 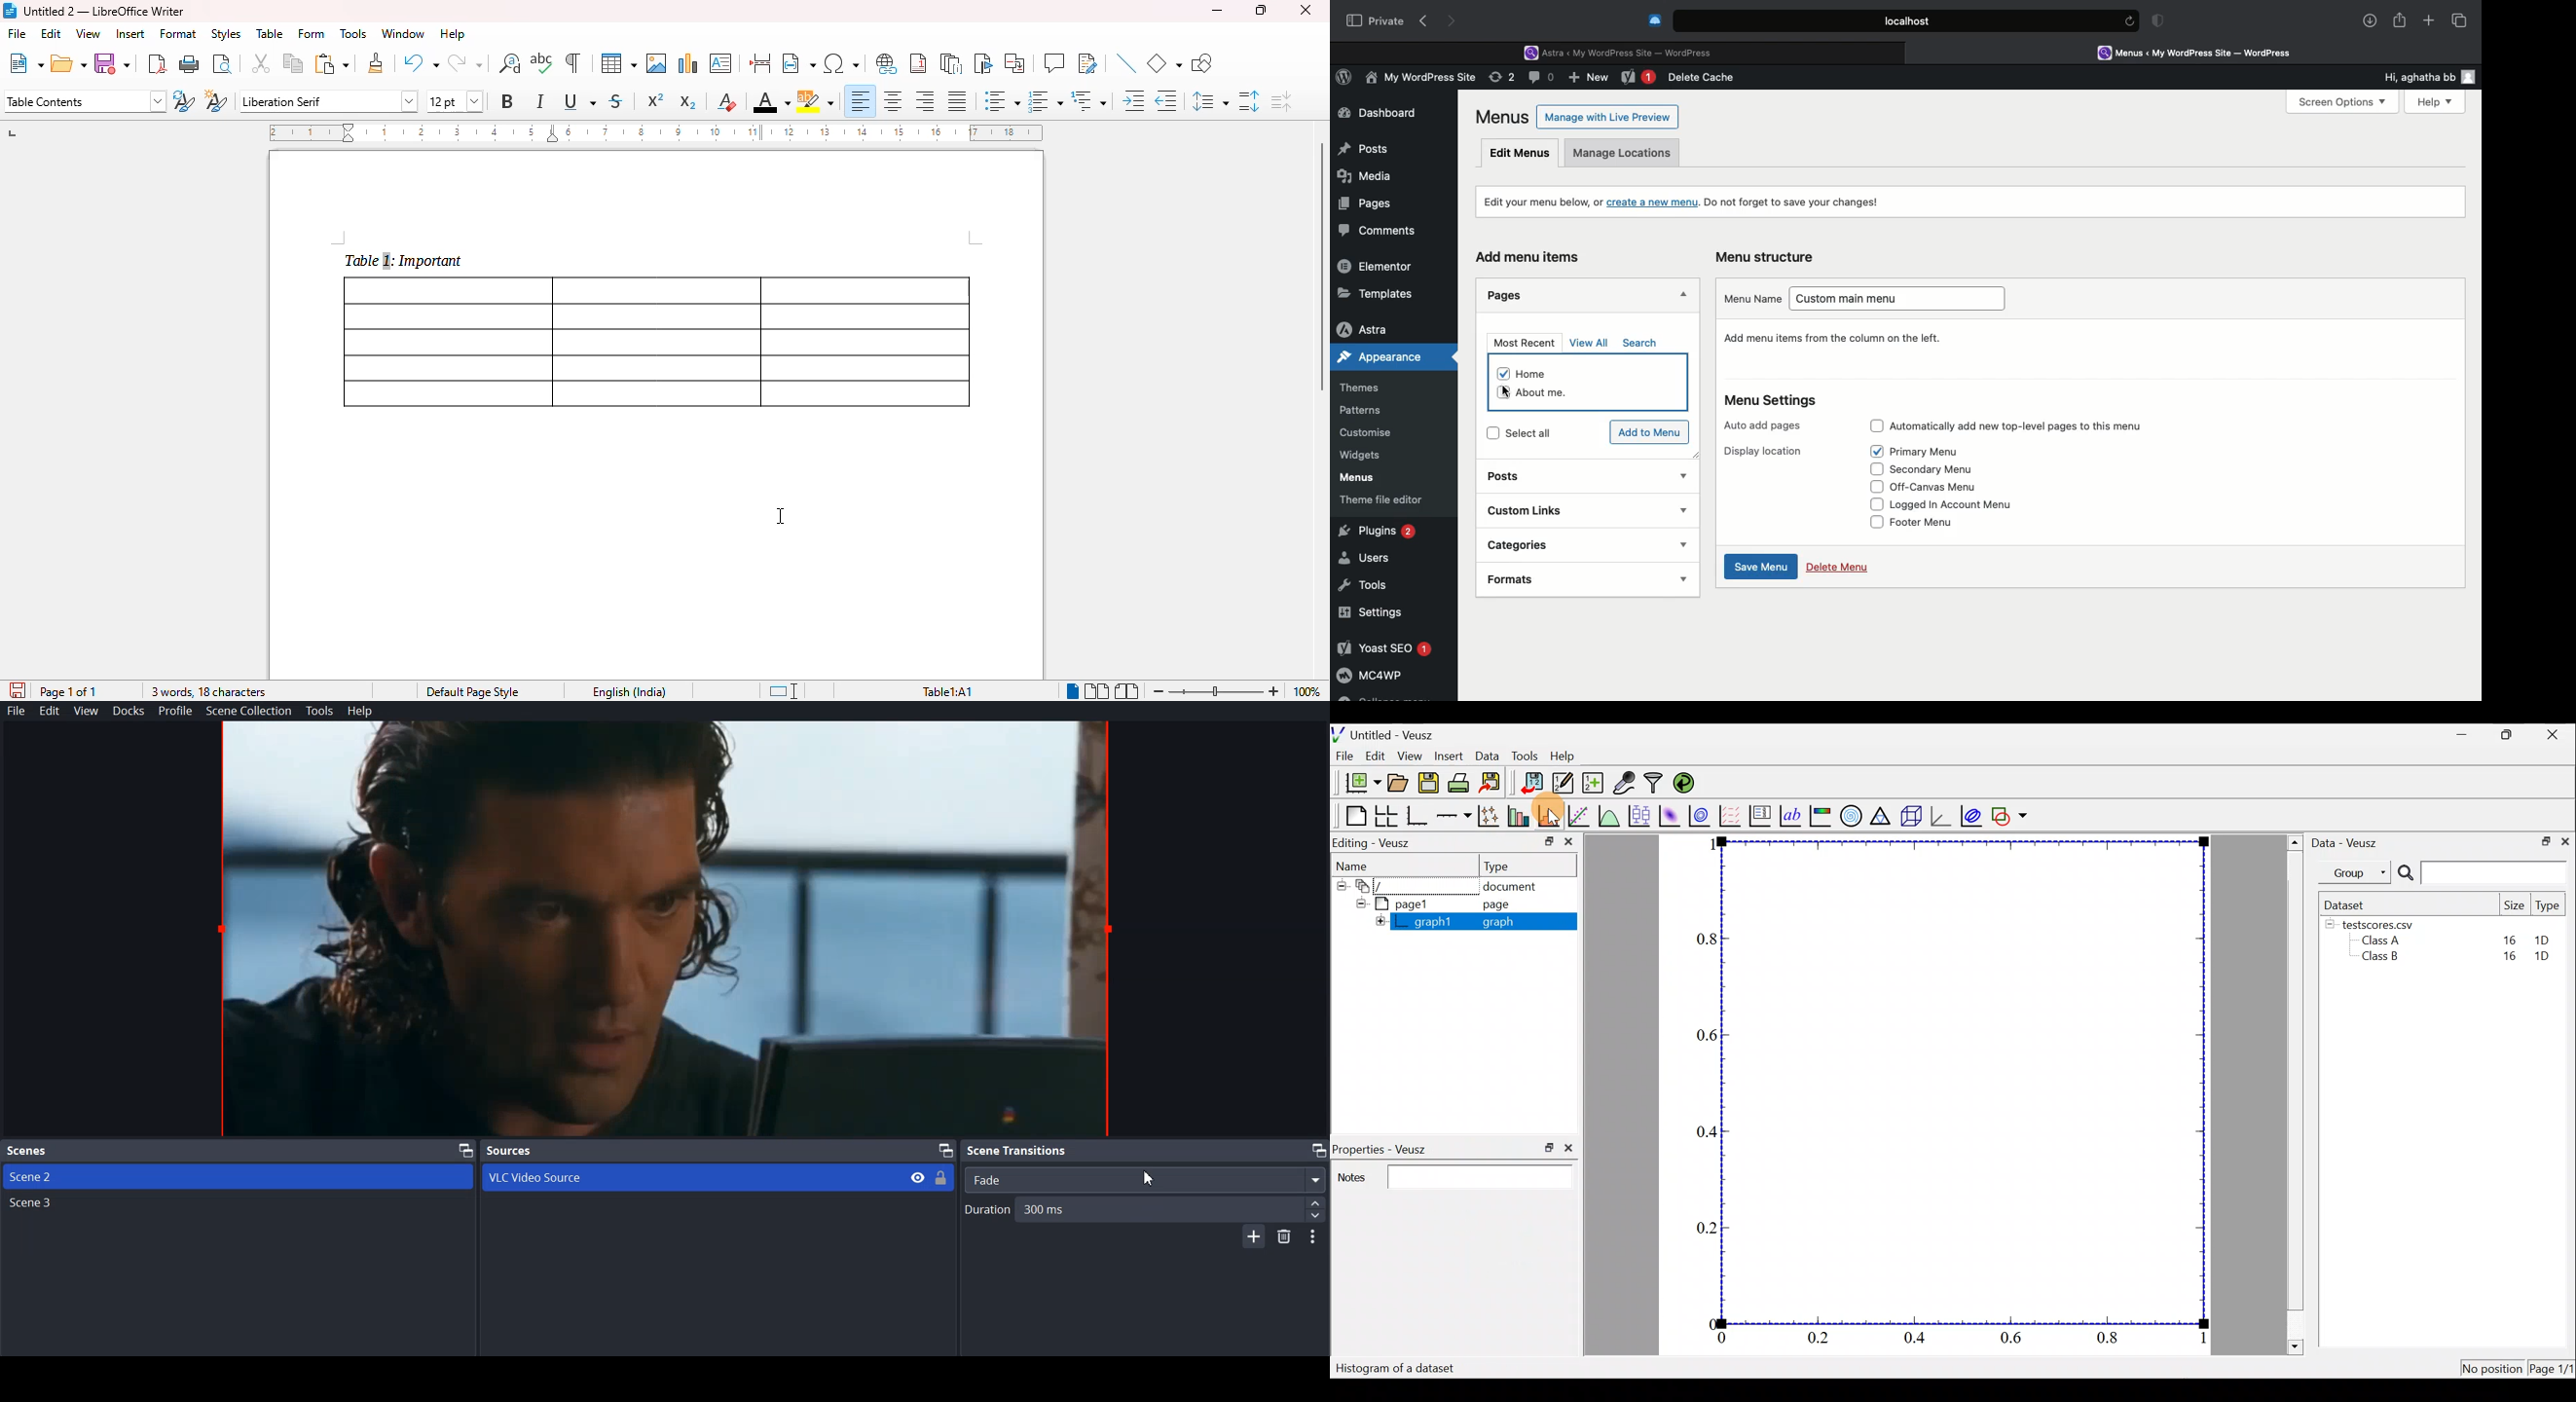 What do you see at coordinates (356, 711) in the screenshot?
I see `Help` at bounding box center [356, 711].